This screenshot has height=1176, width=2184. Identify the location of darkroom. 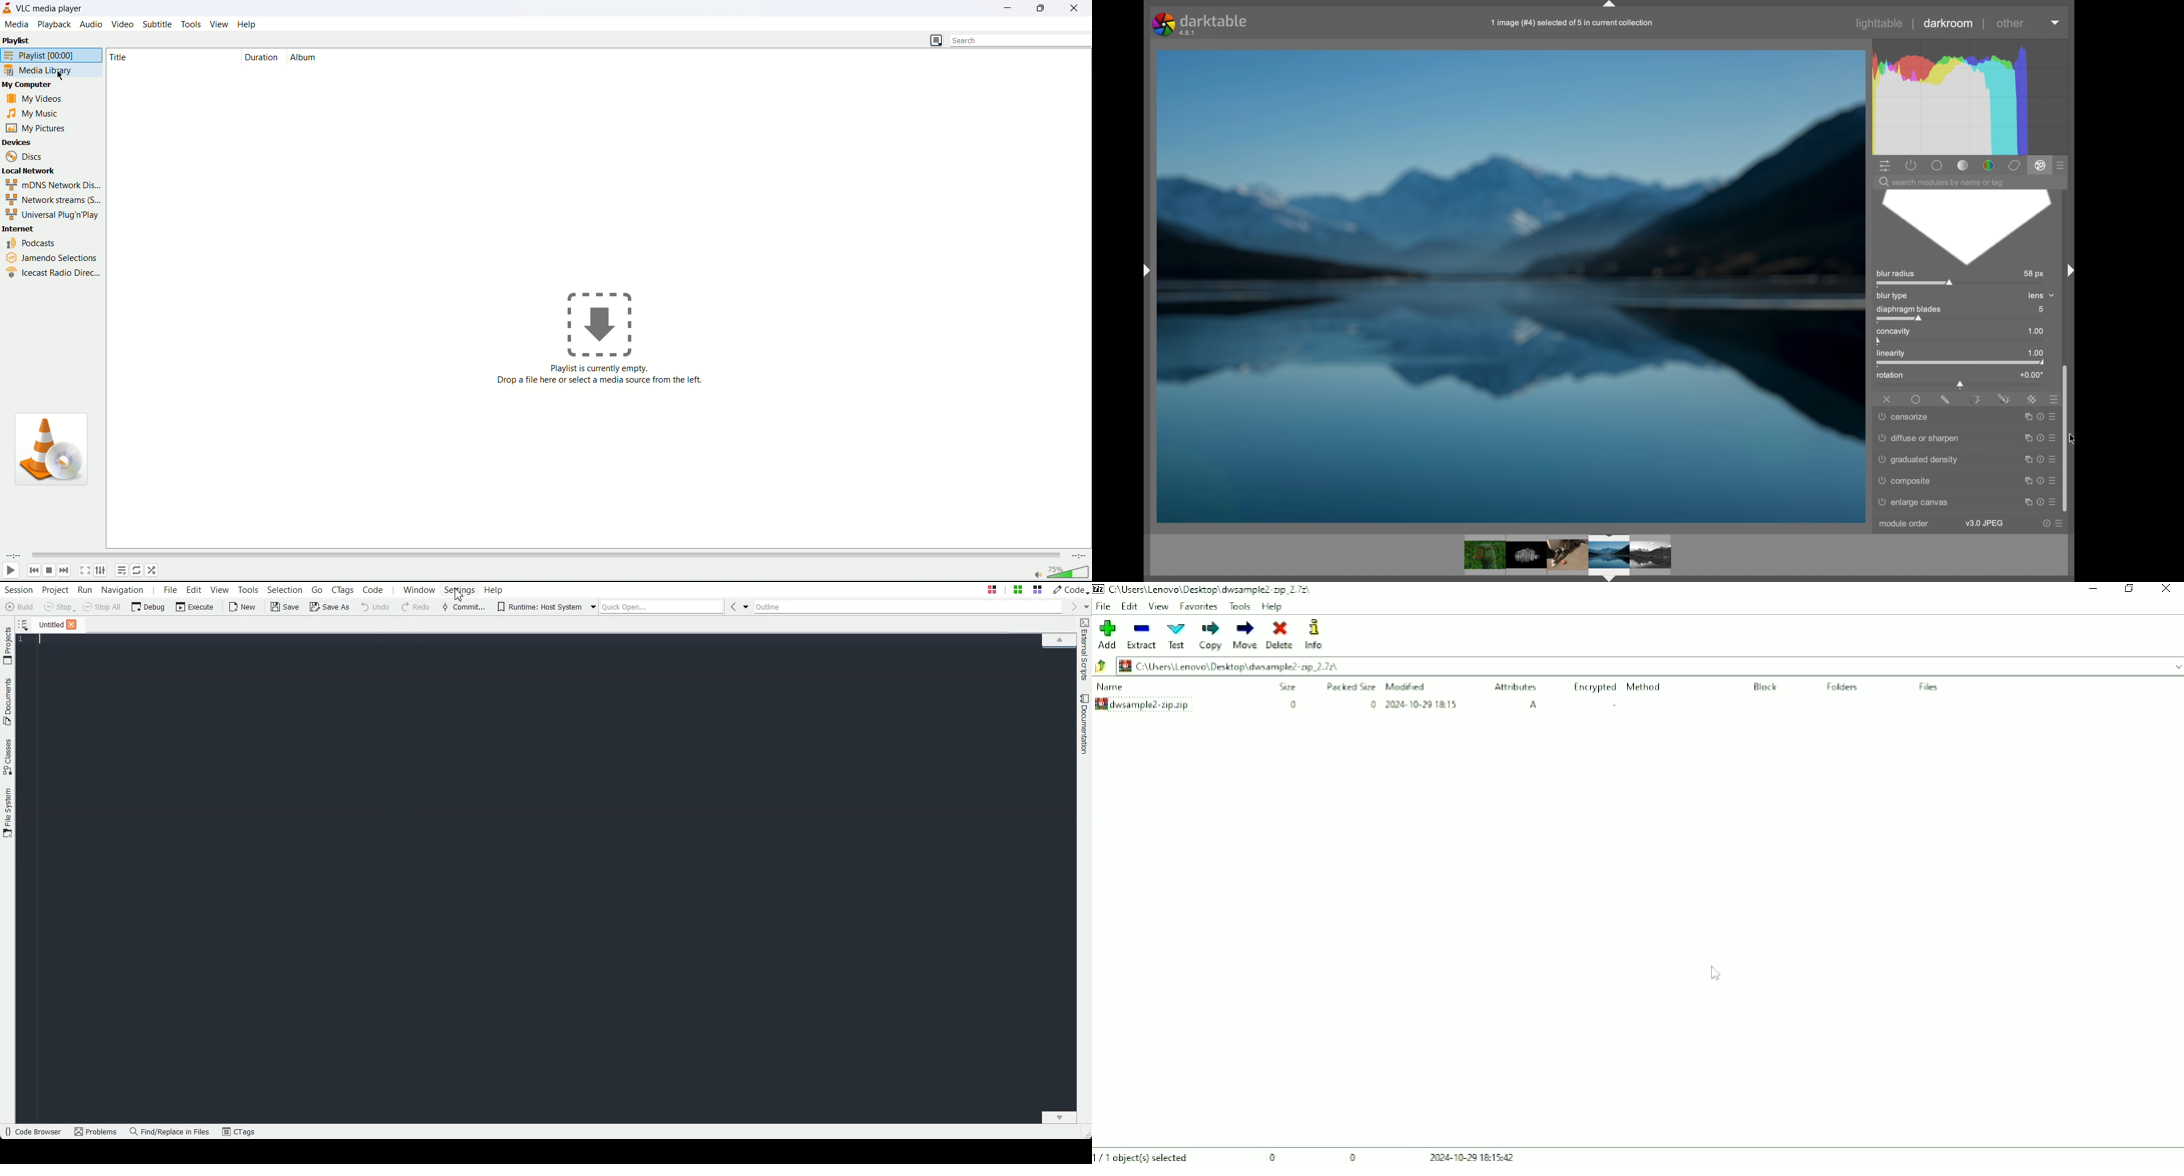
(1949, 23).